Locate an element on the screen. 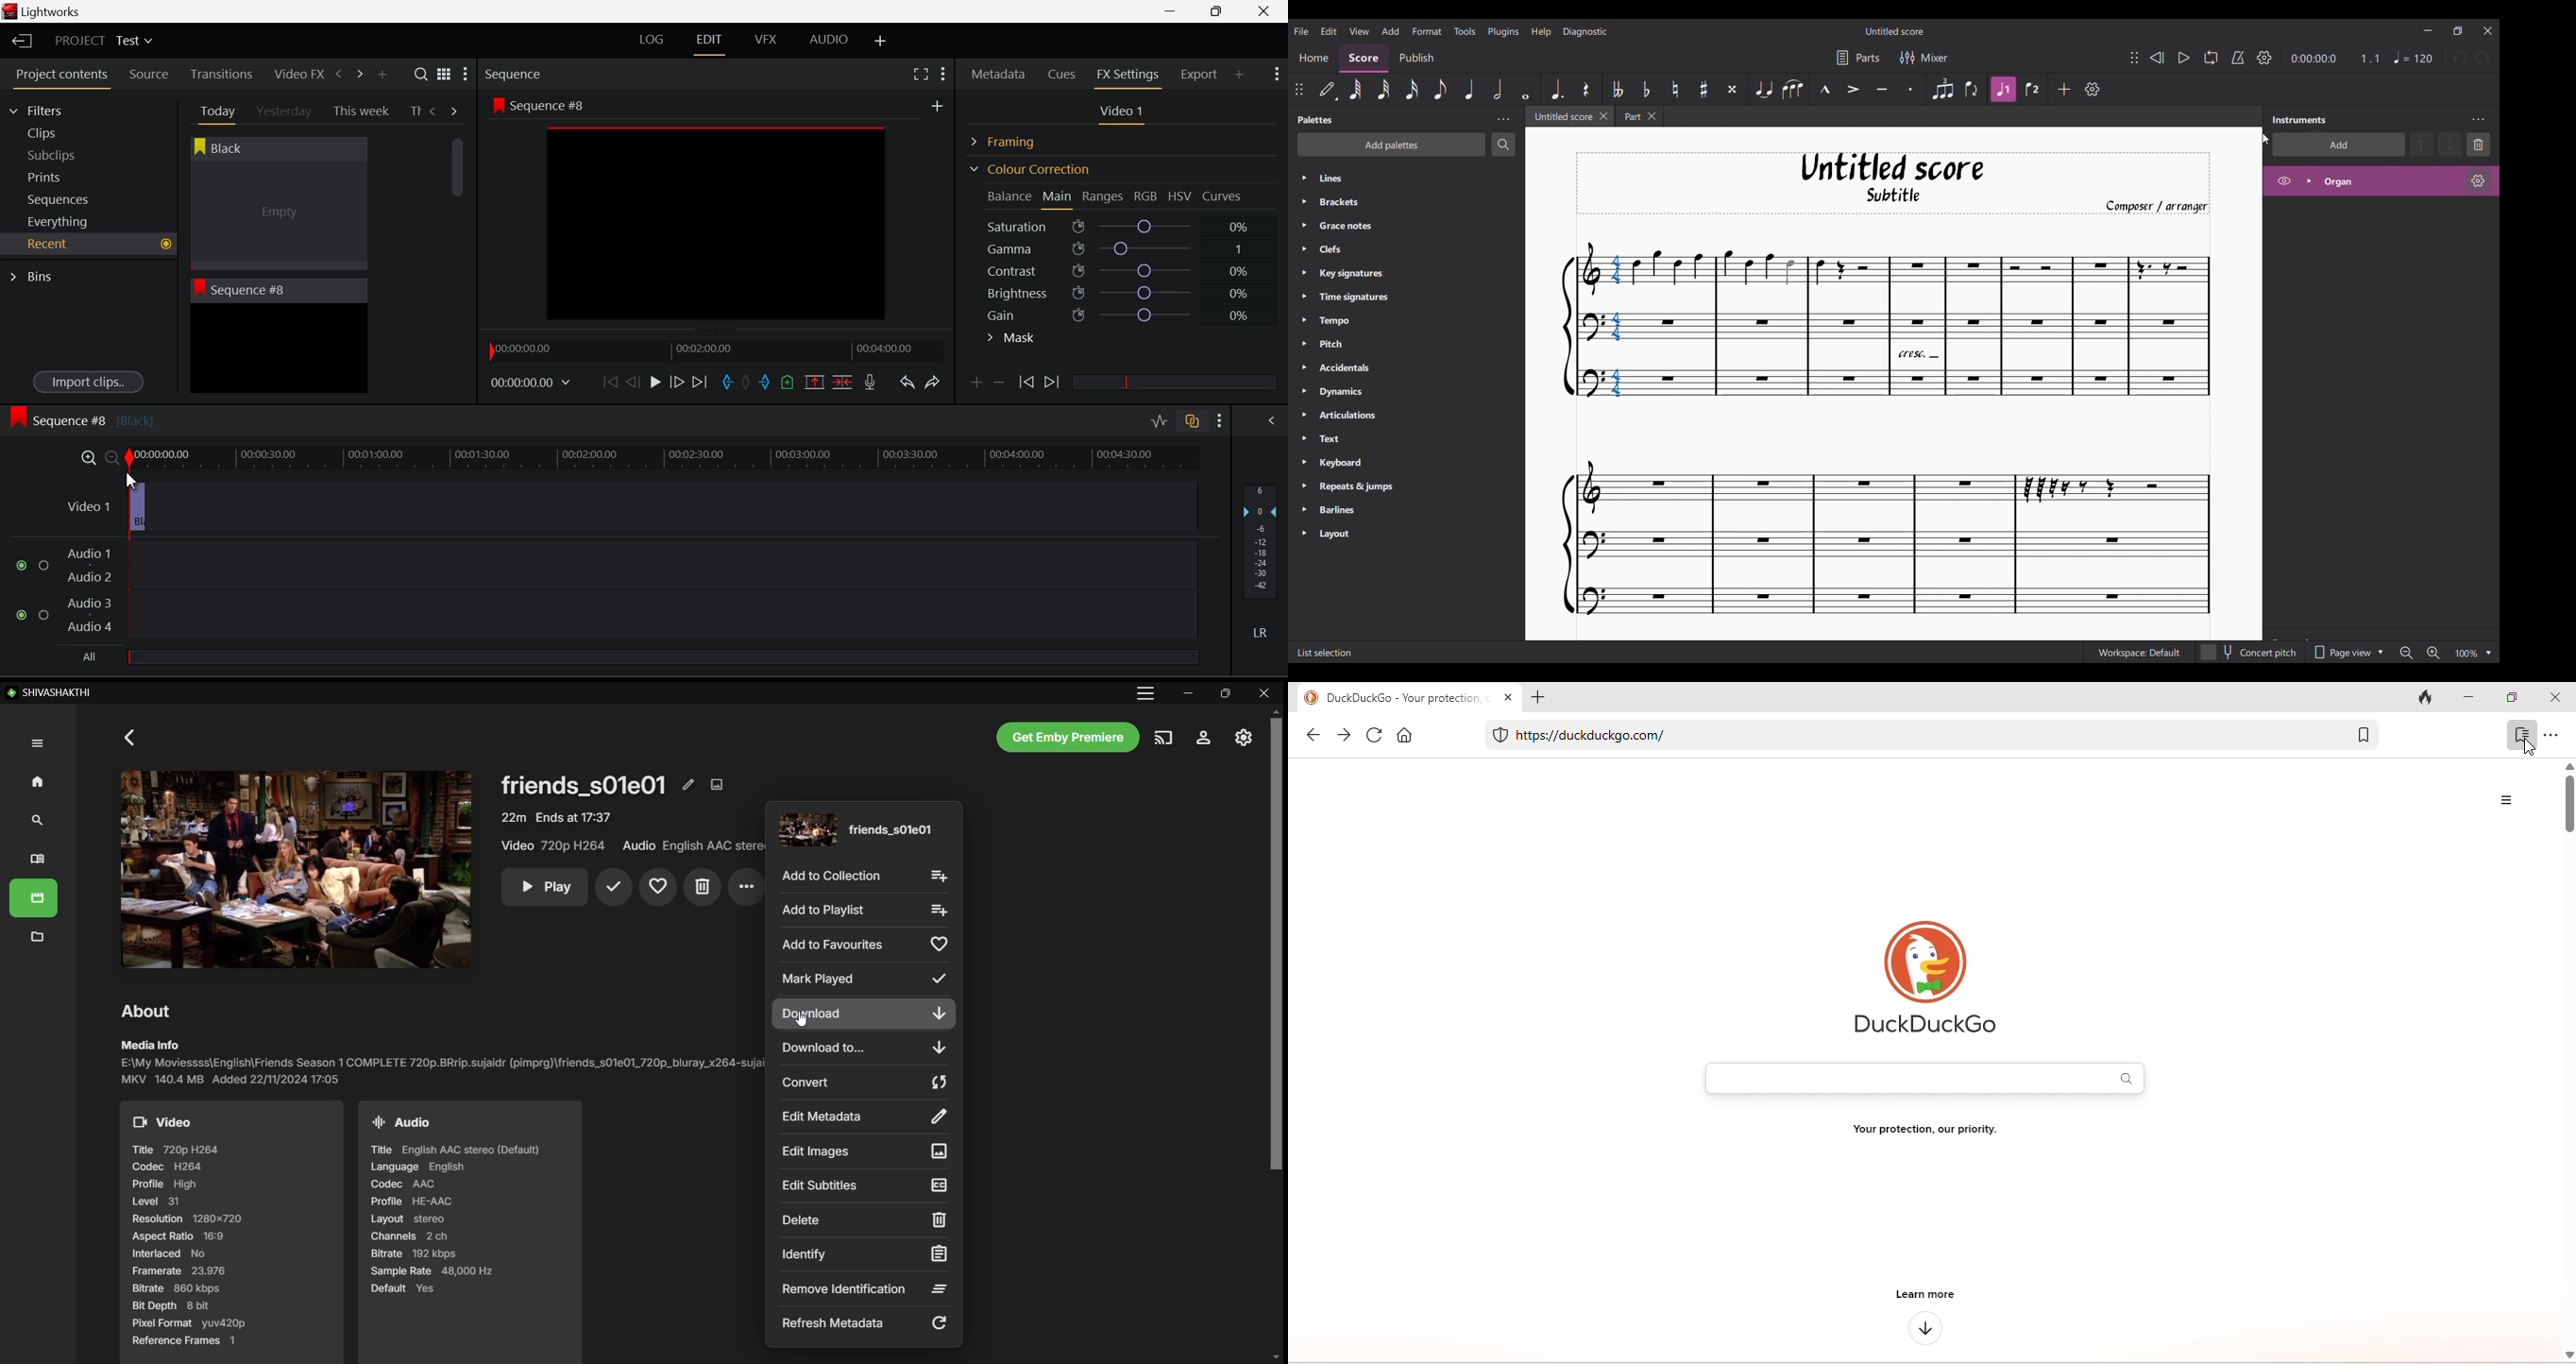 This screenshot has height=1372, width=2576. Source is located at coordinates (149, 74).